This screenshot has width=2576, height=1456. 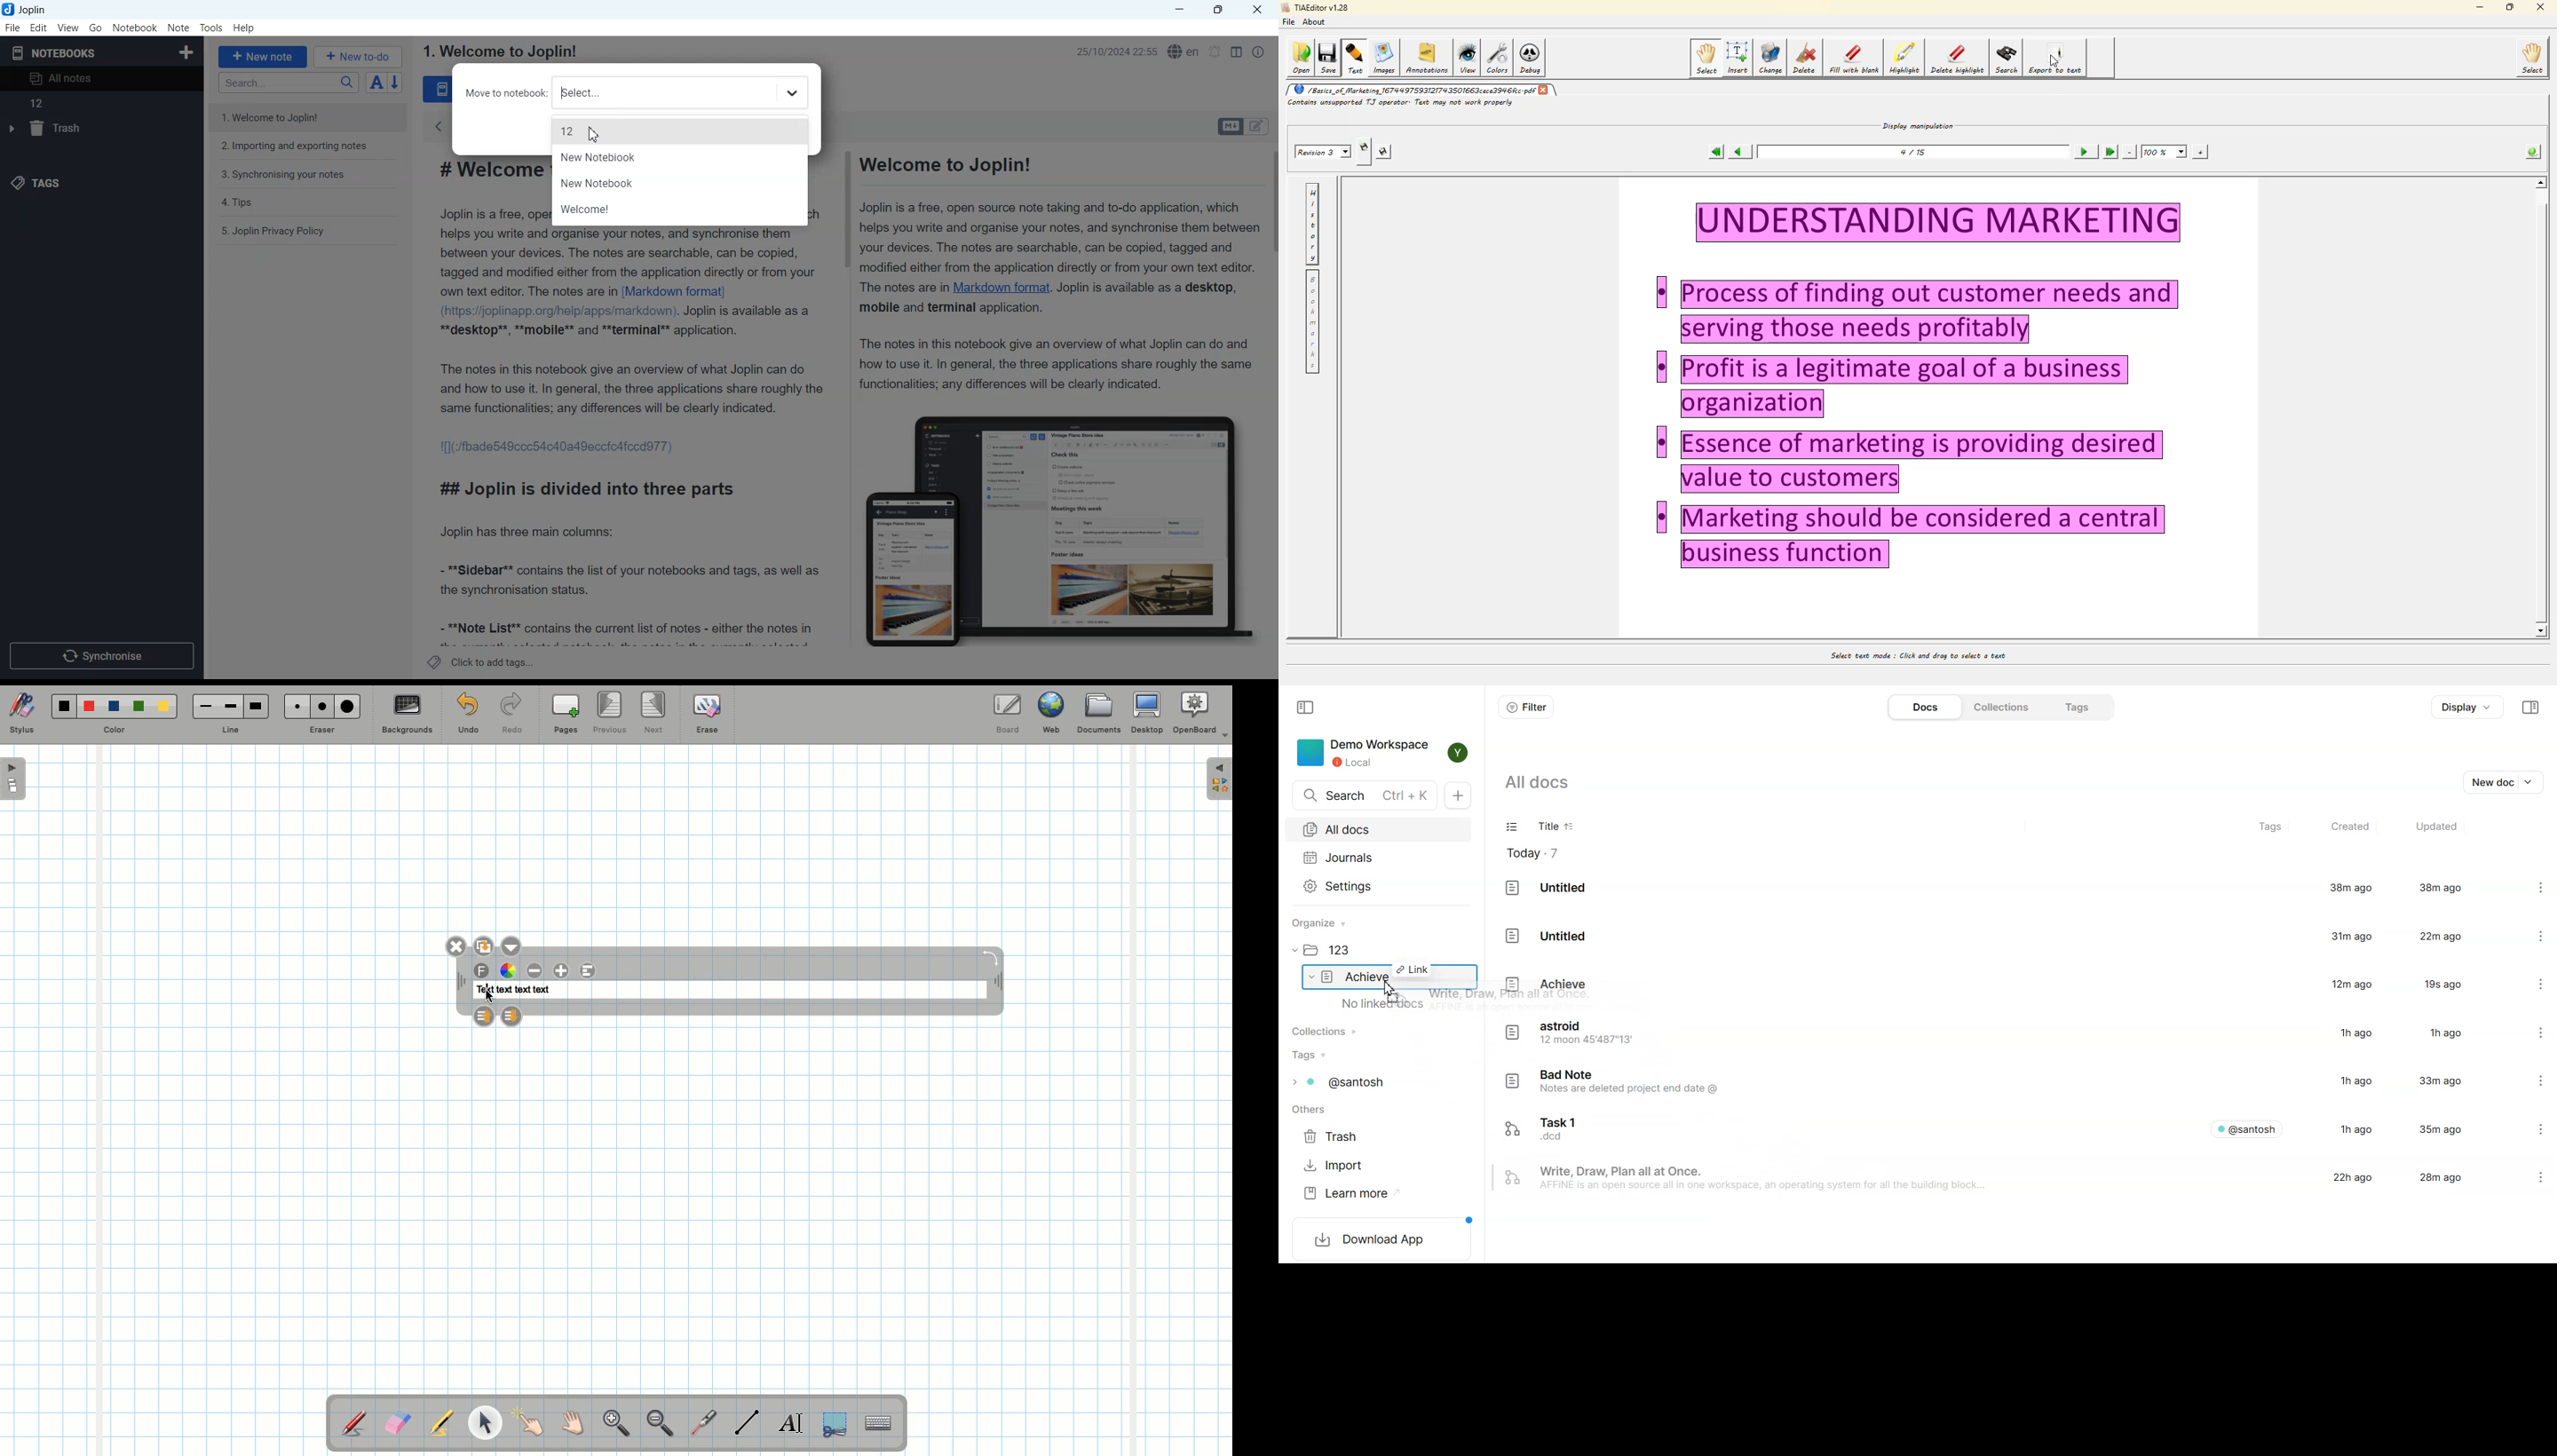 What do you see at coordinates (491, 997) in the screenshot?
I see `cursor` at bounding box center [491, 997].